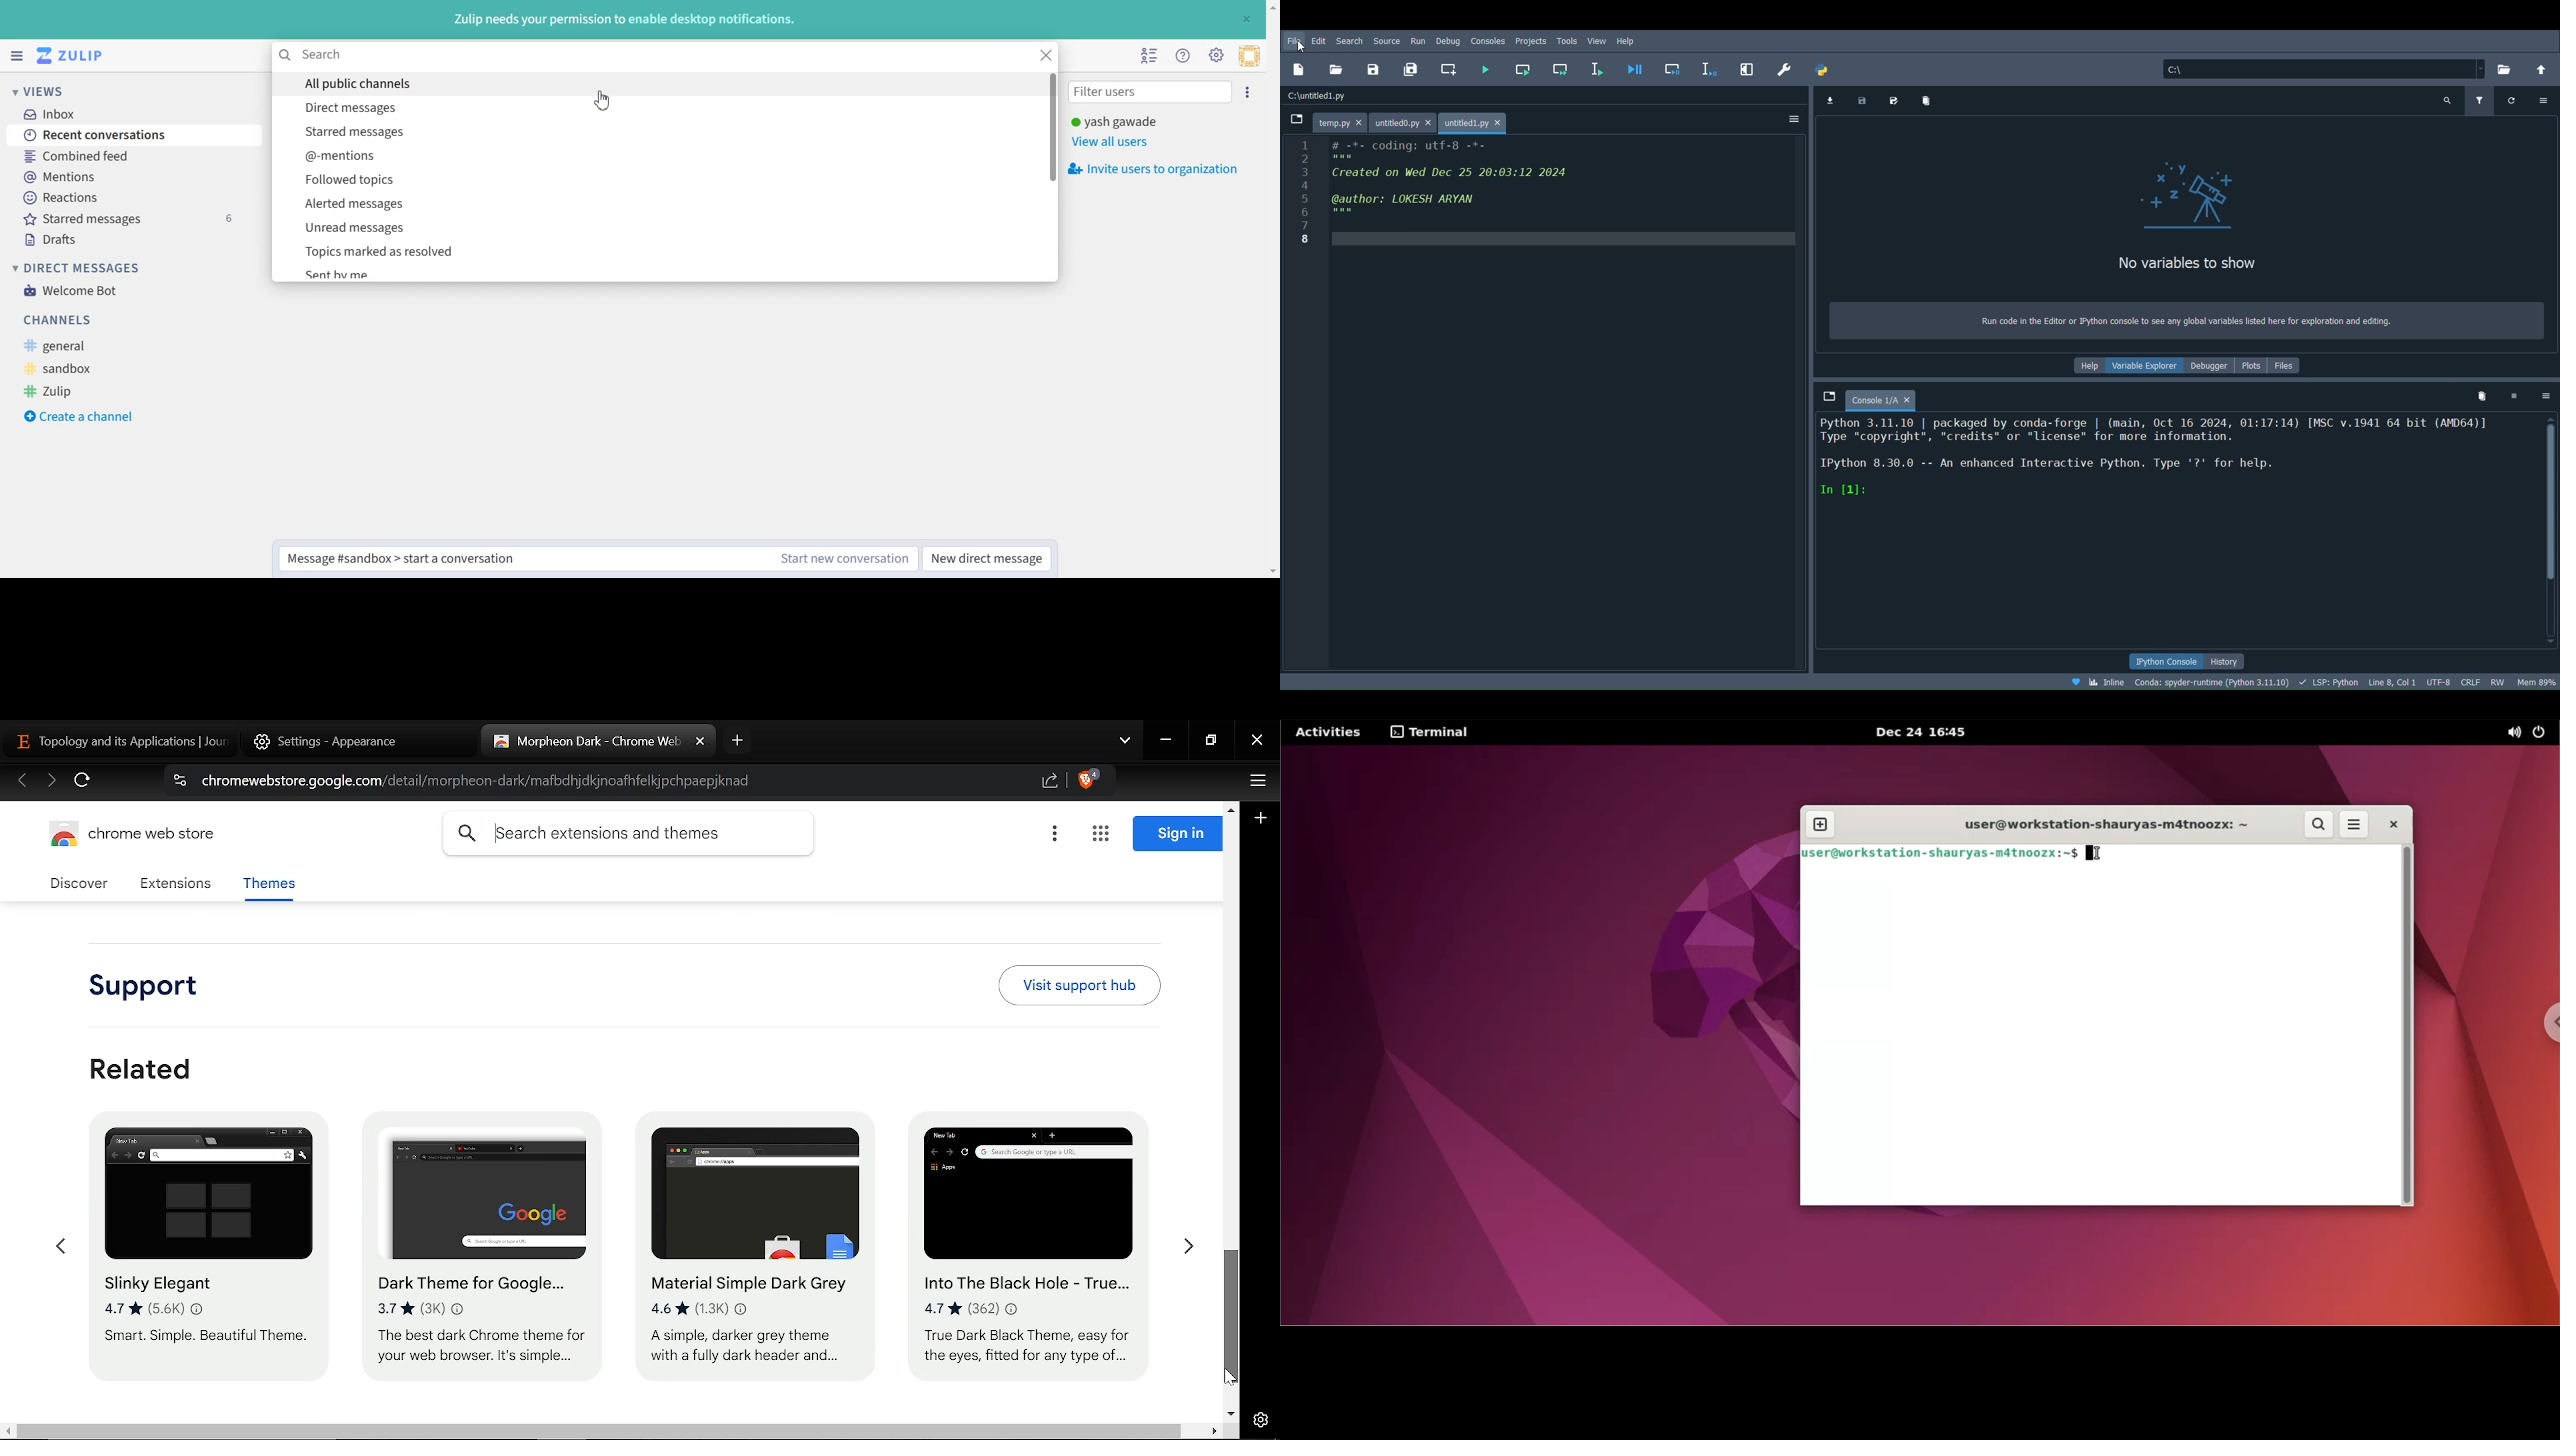 The height and width of the screenshot is (1456, 2576). I want to click on Hide user list, so click(1151, 57).